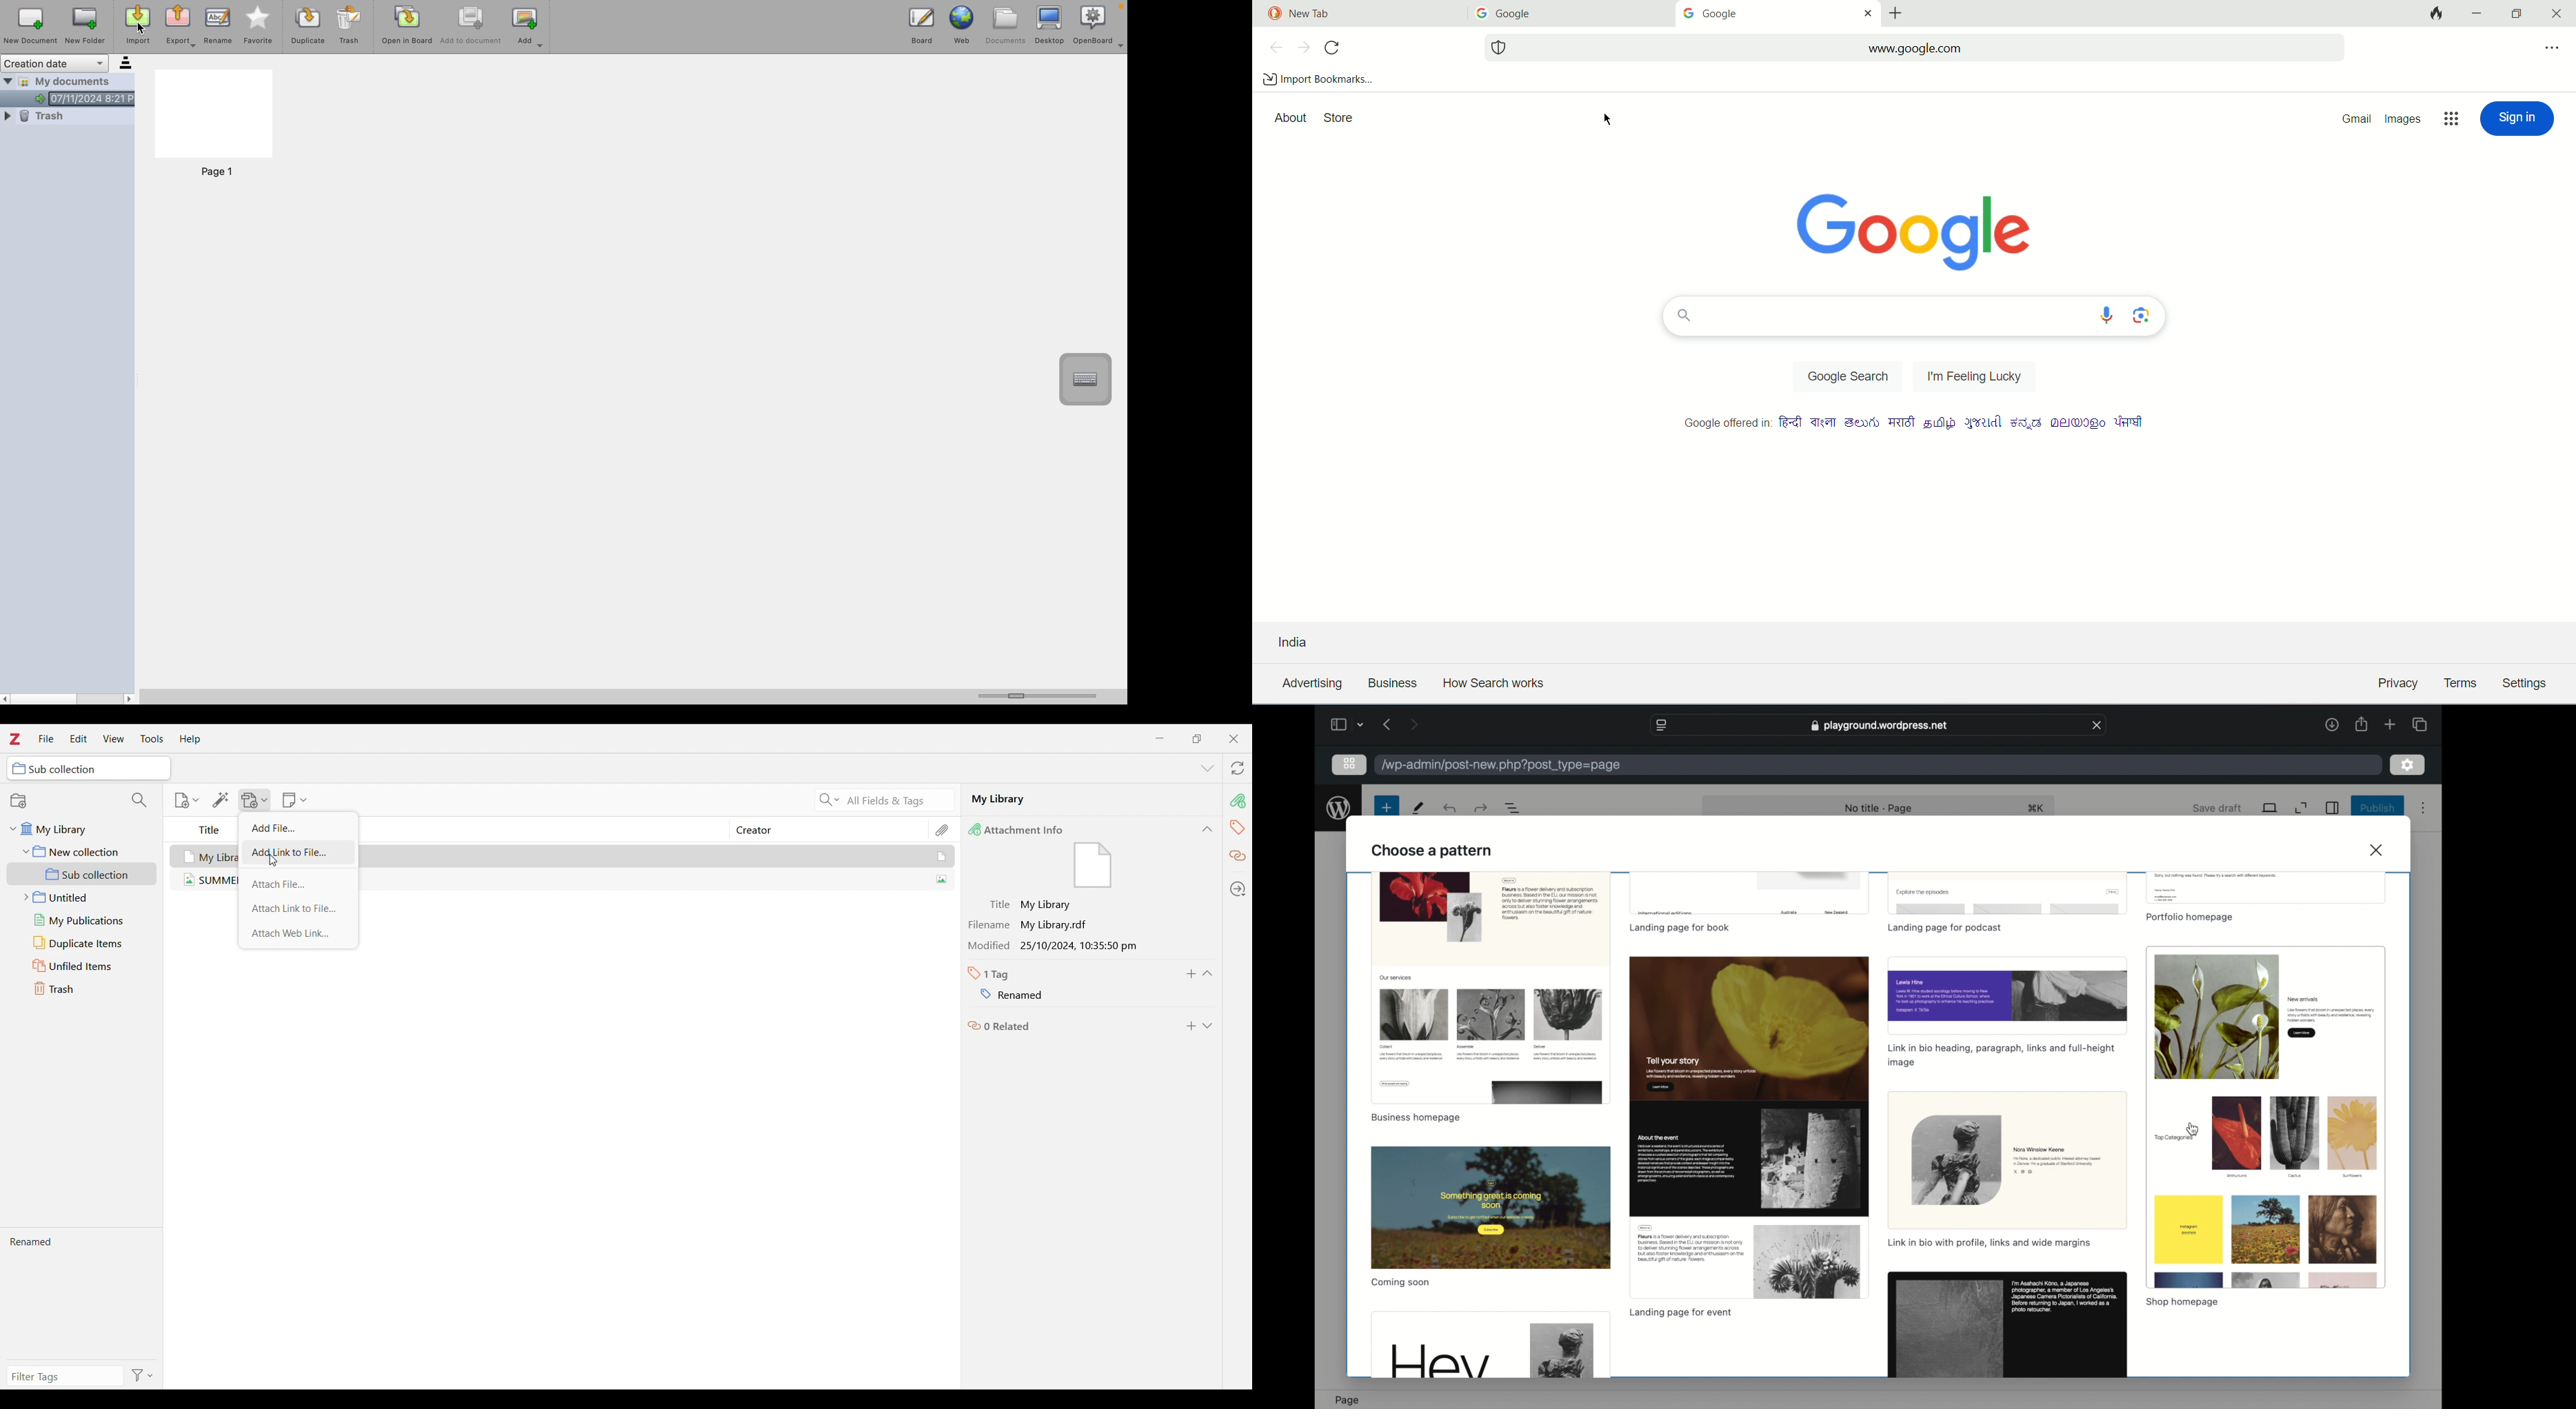 The image size is (2576, 1428). Describe the element at coordinates (2139, 316) in the screenshot. I see `search by image` at that location.